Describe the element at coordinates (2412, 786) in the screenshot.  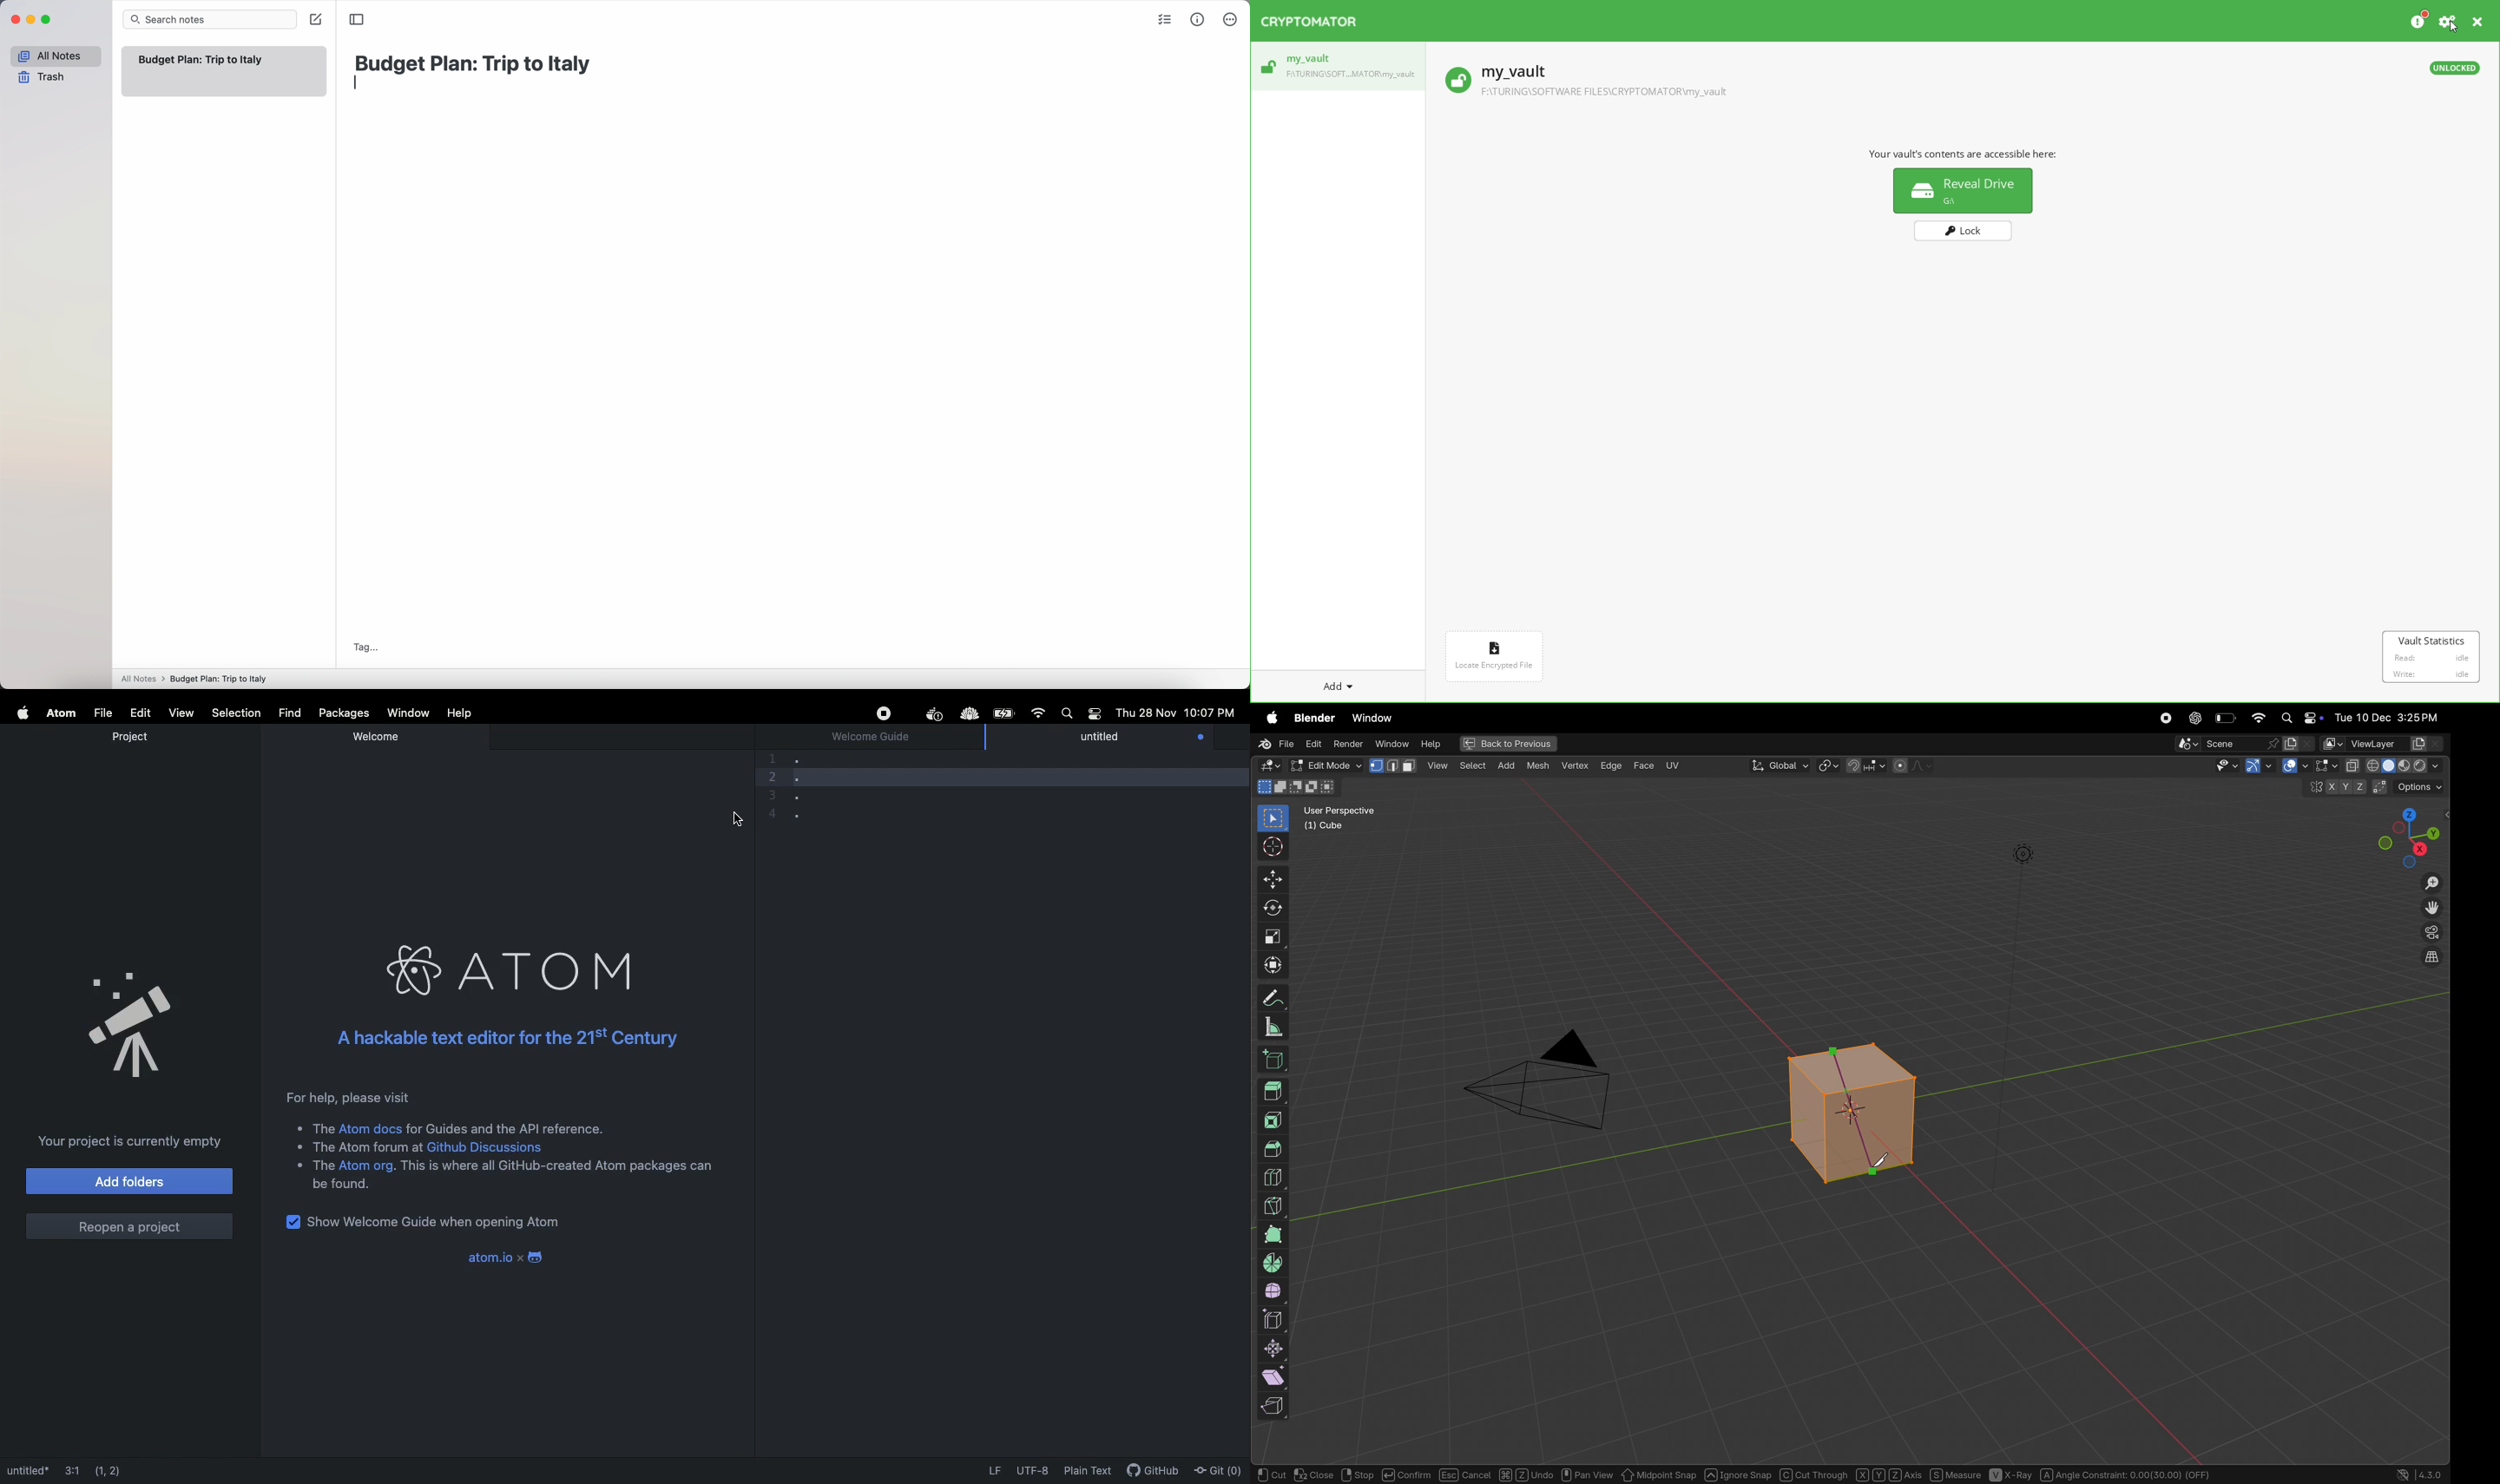
I see `option` at that location.